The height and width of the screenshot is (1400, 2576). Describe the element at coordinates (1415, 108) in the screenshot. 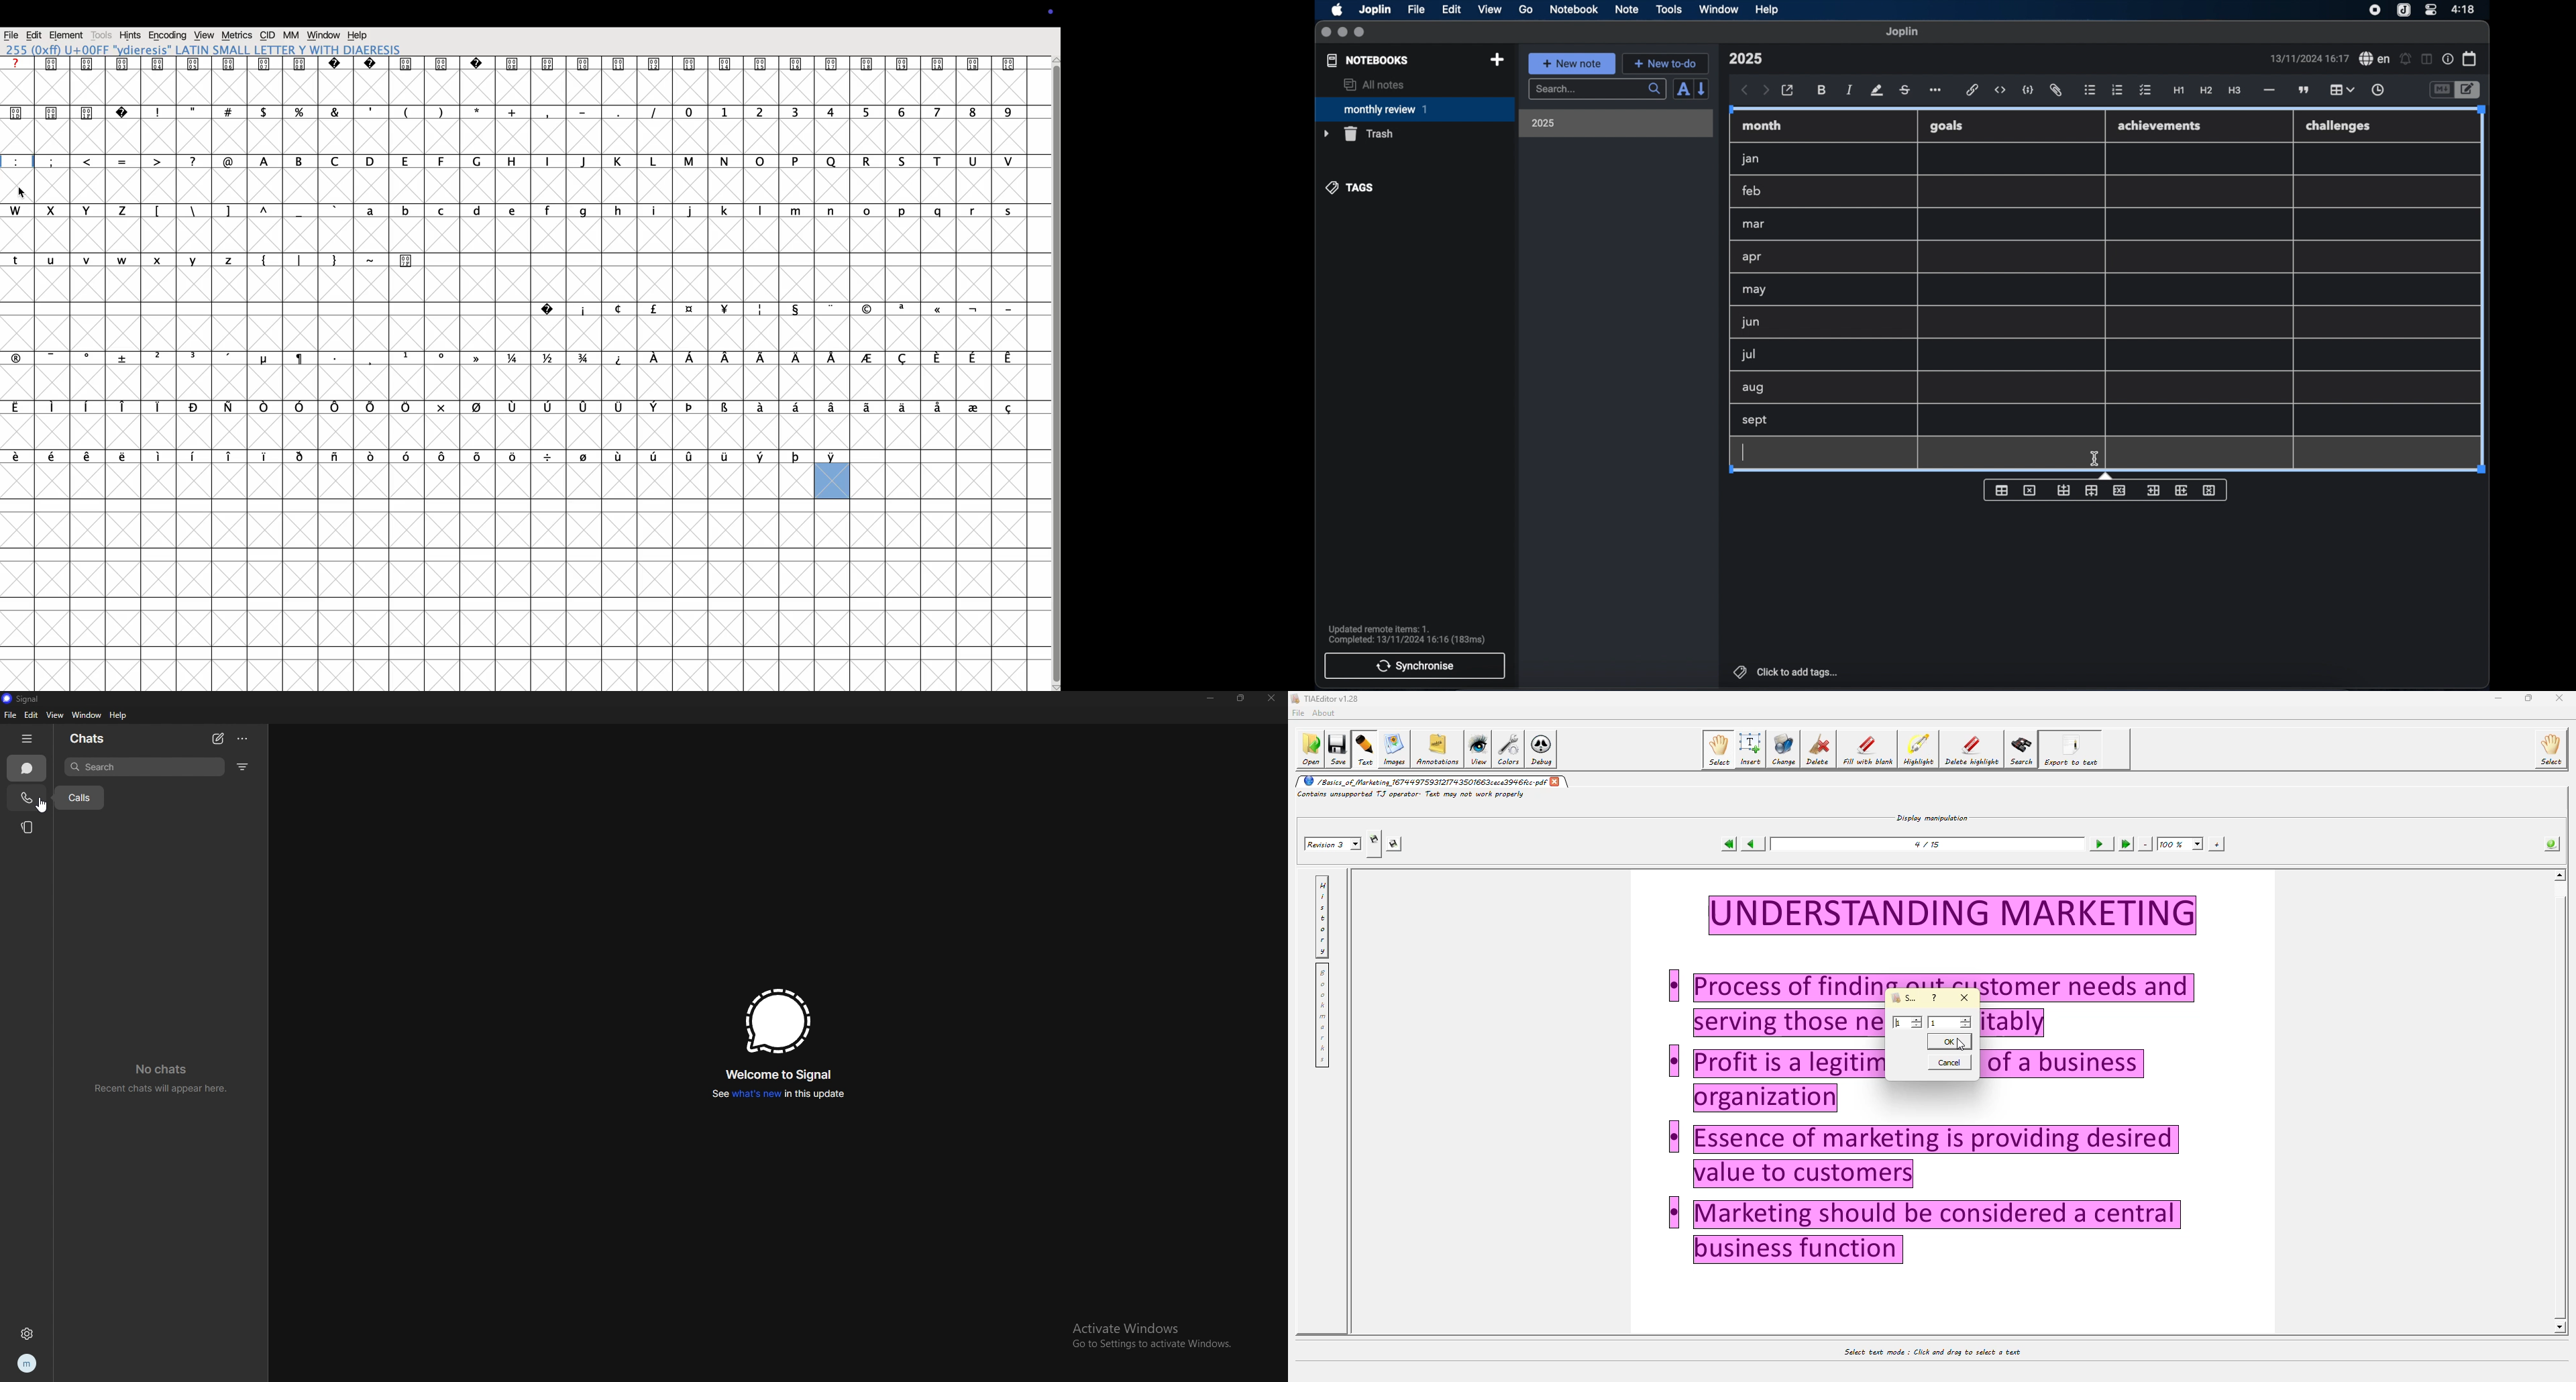

I see `monthly review` at that location.